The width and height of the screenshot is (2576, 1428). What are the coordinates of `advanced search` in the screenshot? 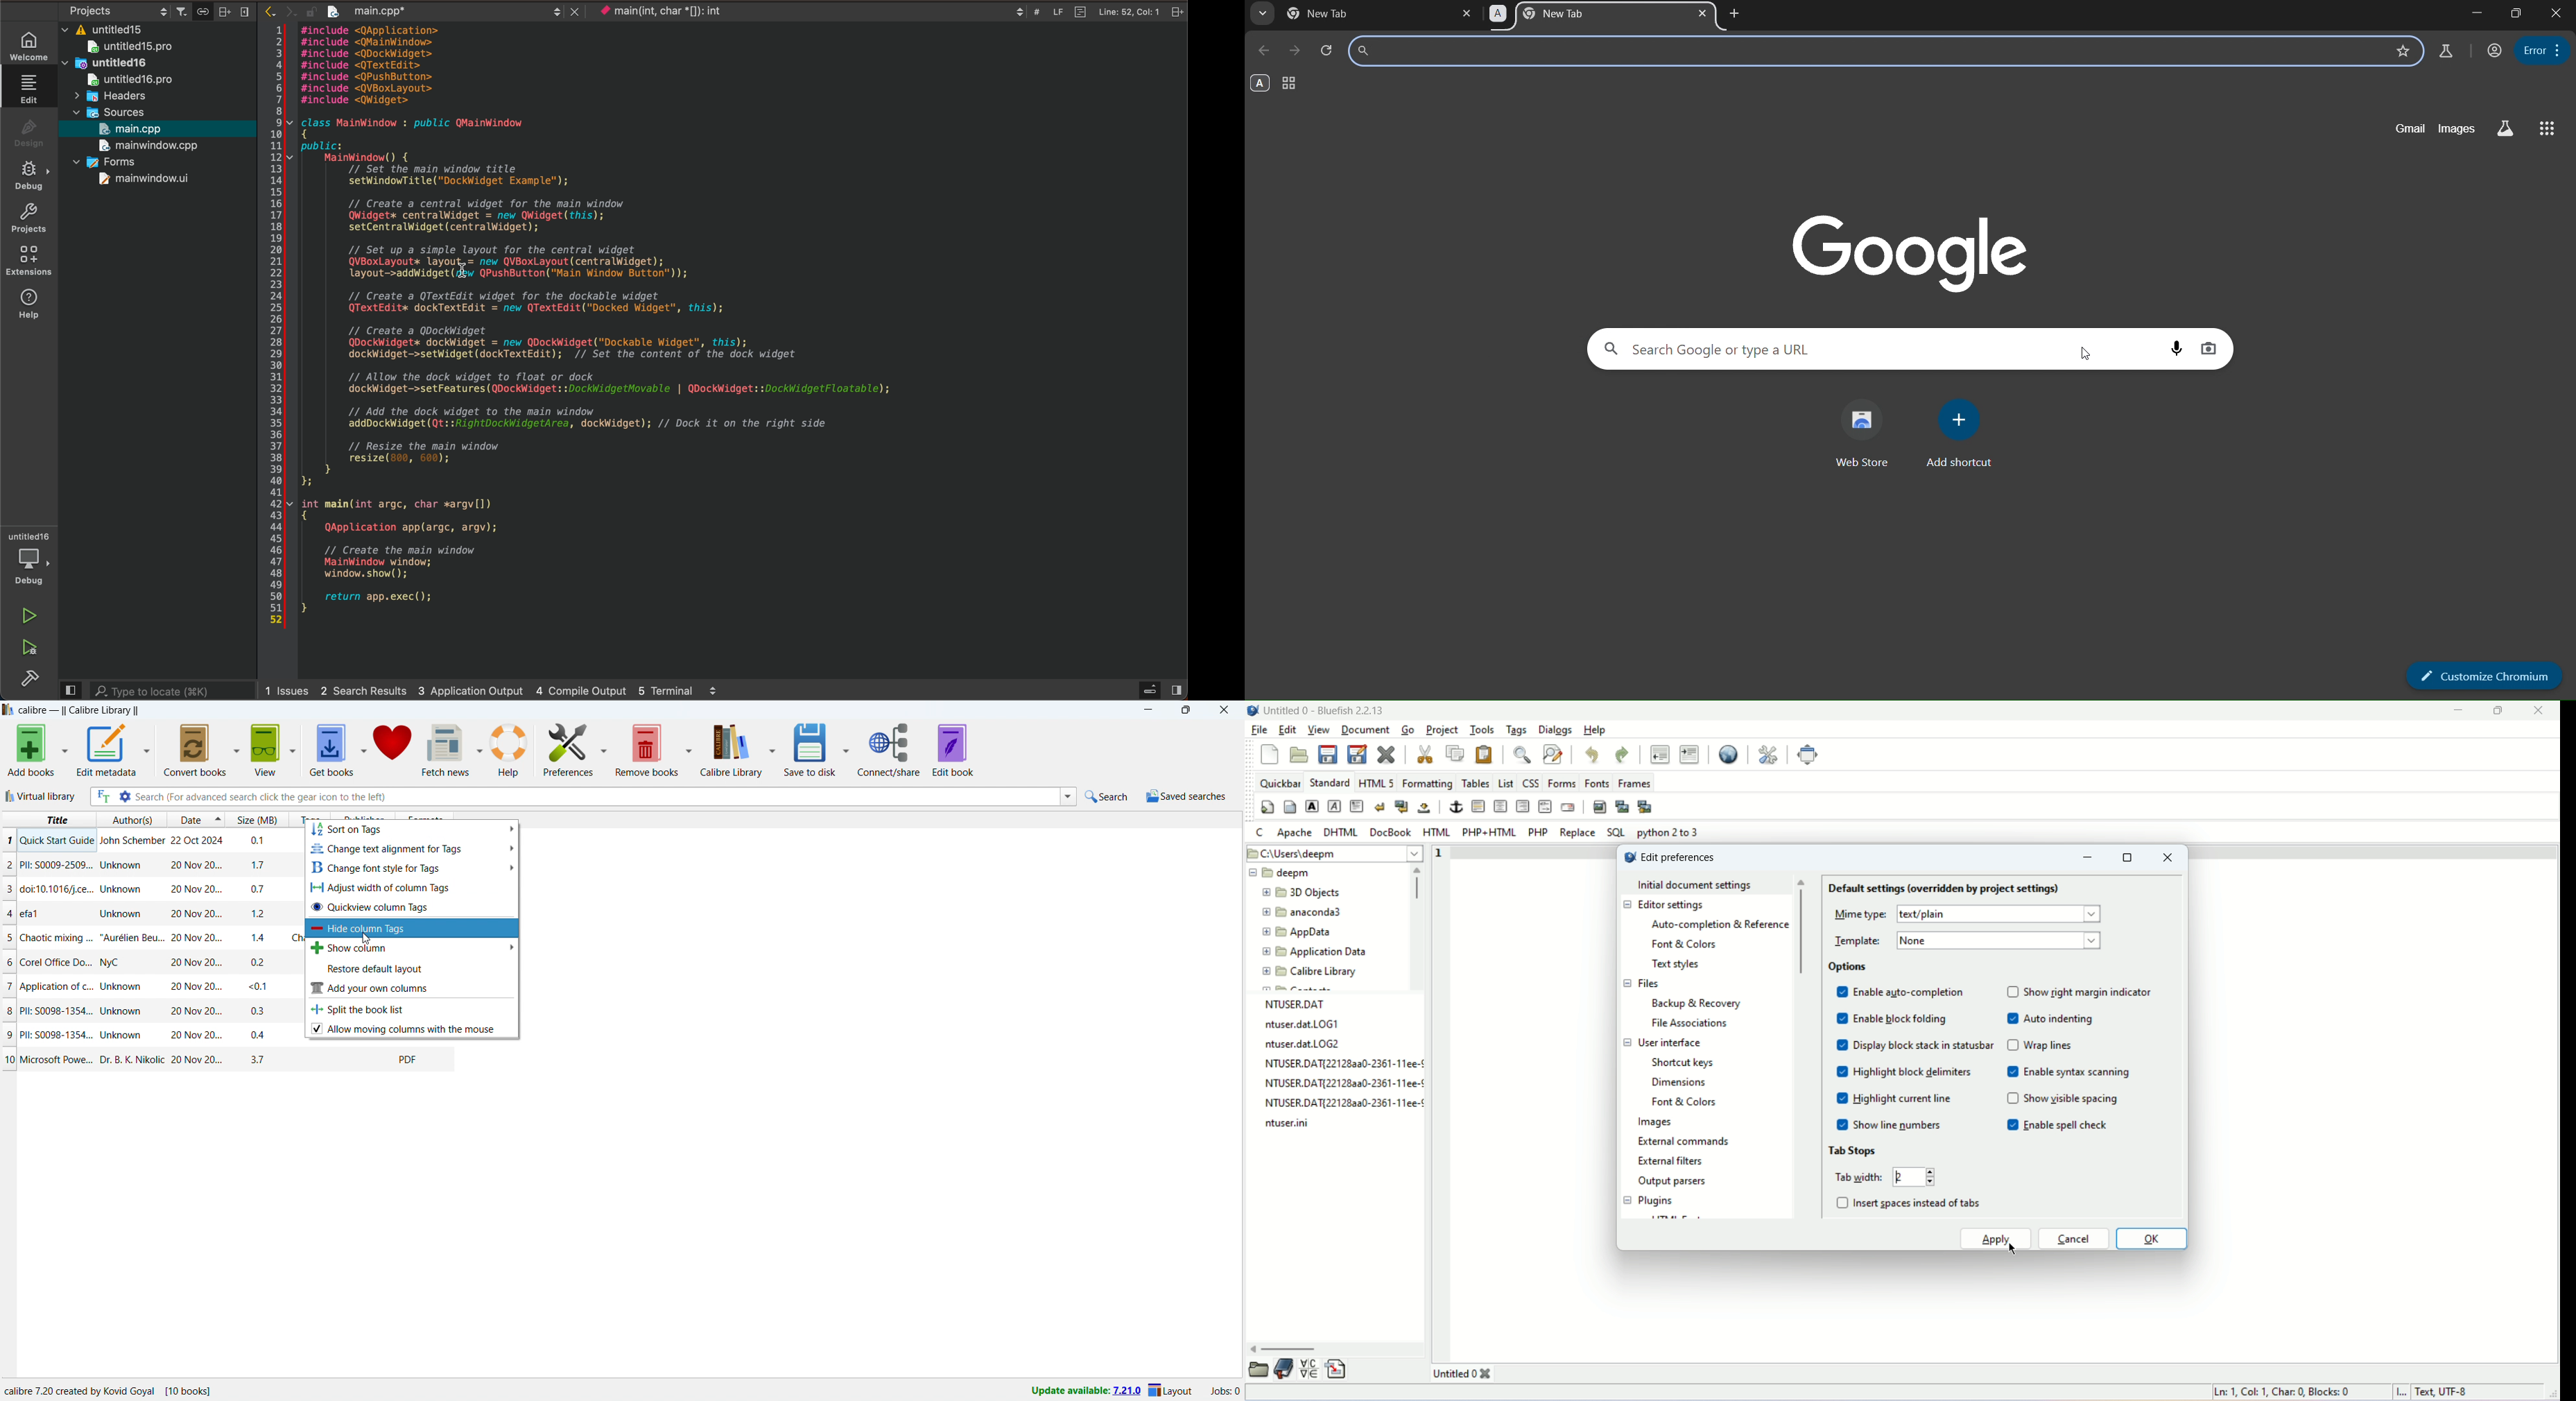 It's located at (125, 796).